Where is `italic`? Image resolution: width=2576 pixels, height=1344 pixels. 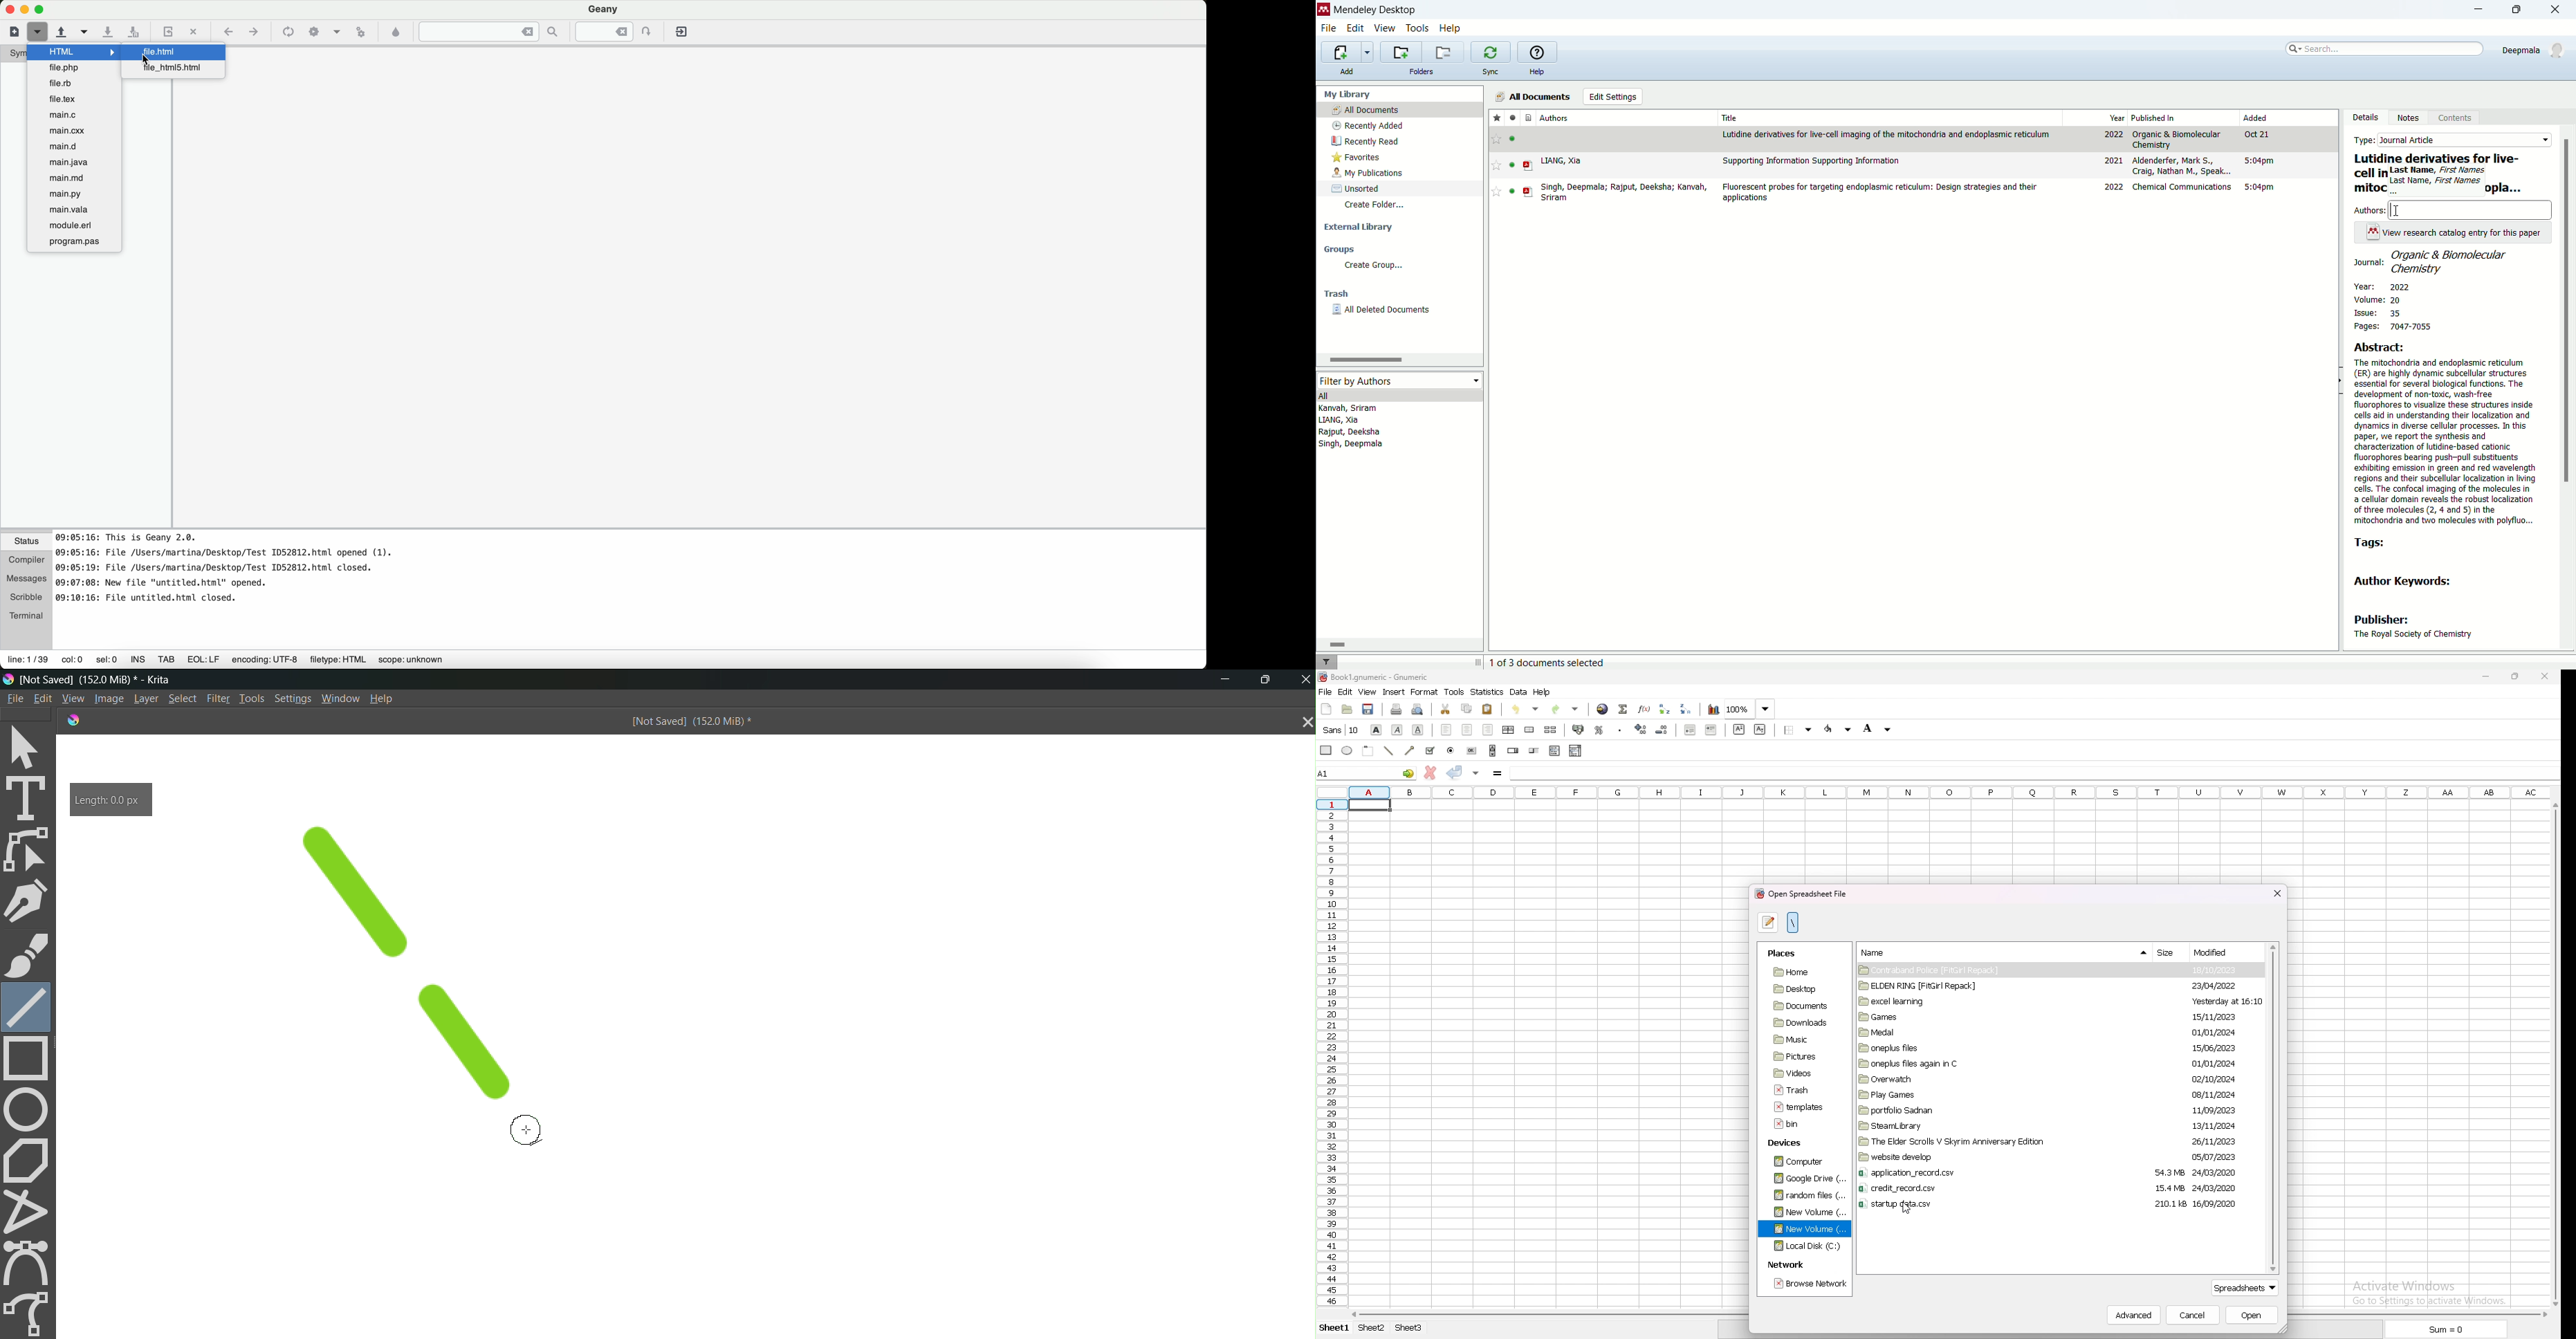 italic is located at coordinates (1397, 730).